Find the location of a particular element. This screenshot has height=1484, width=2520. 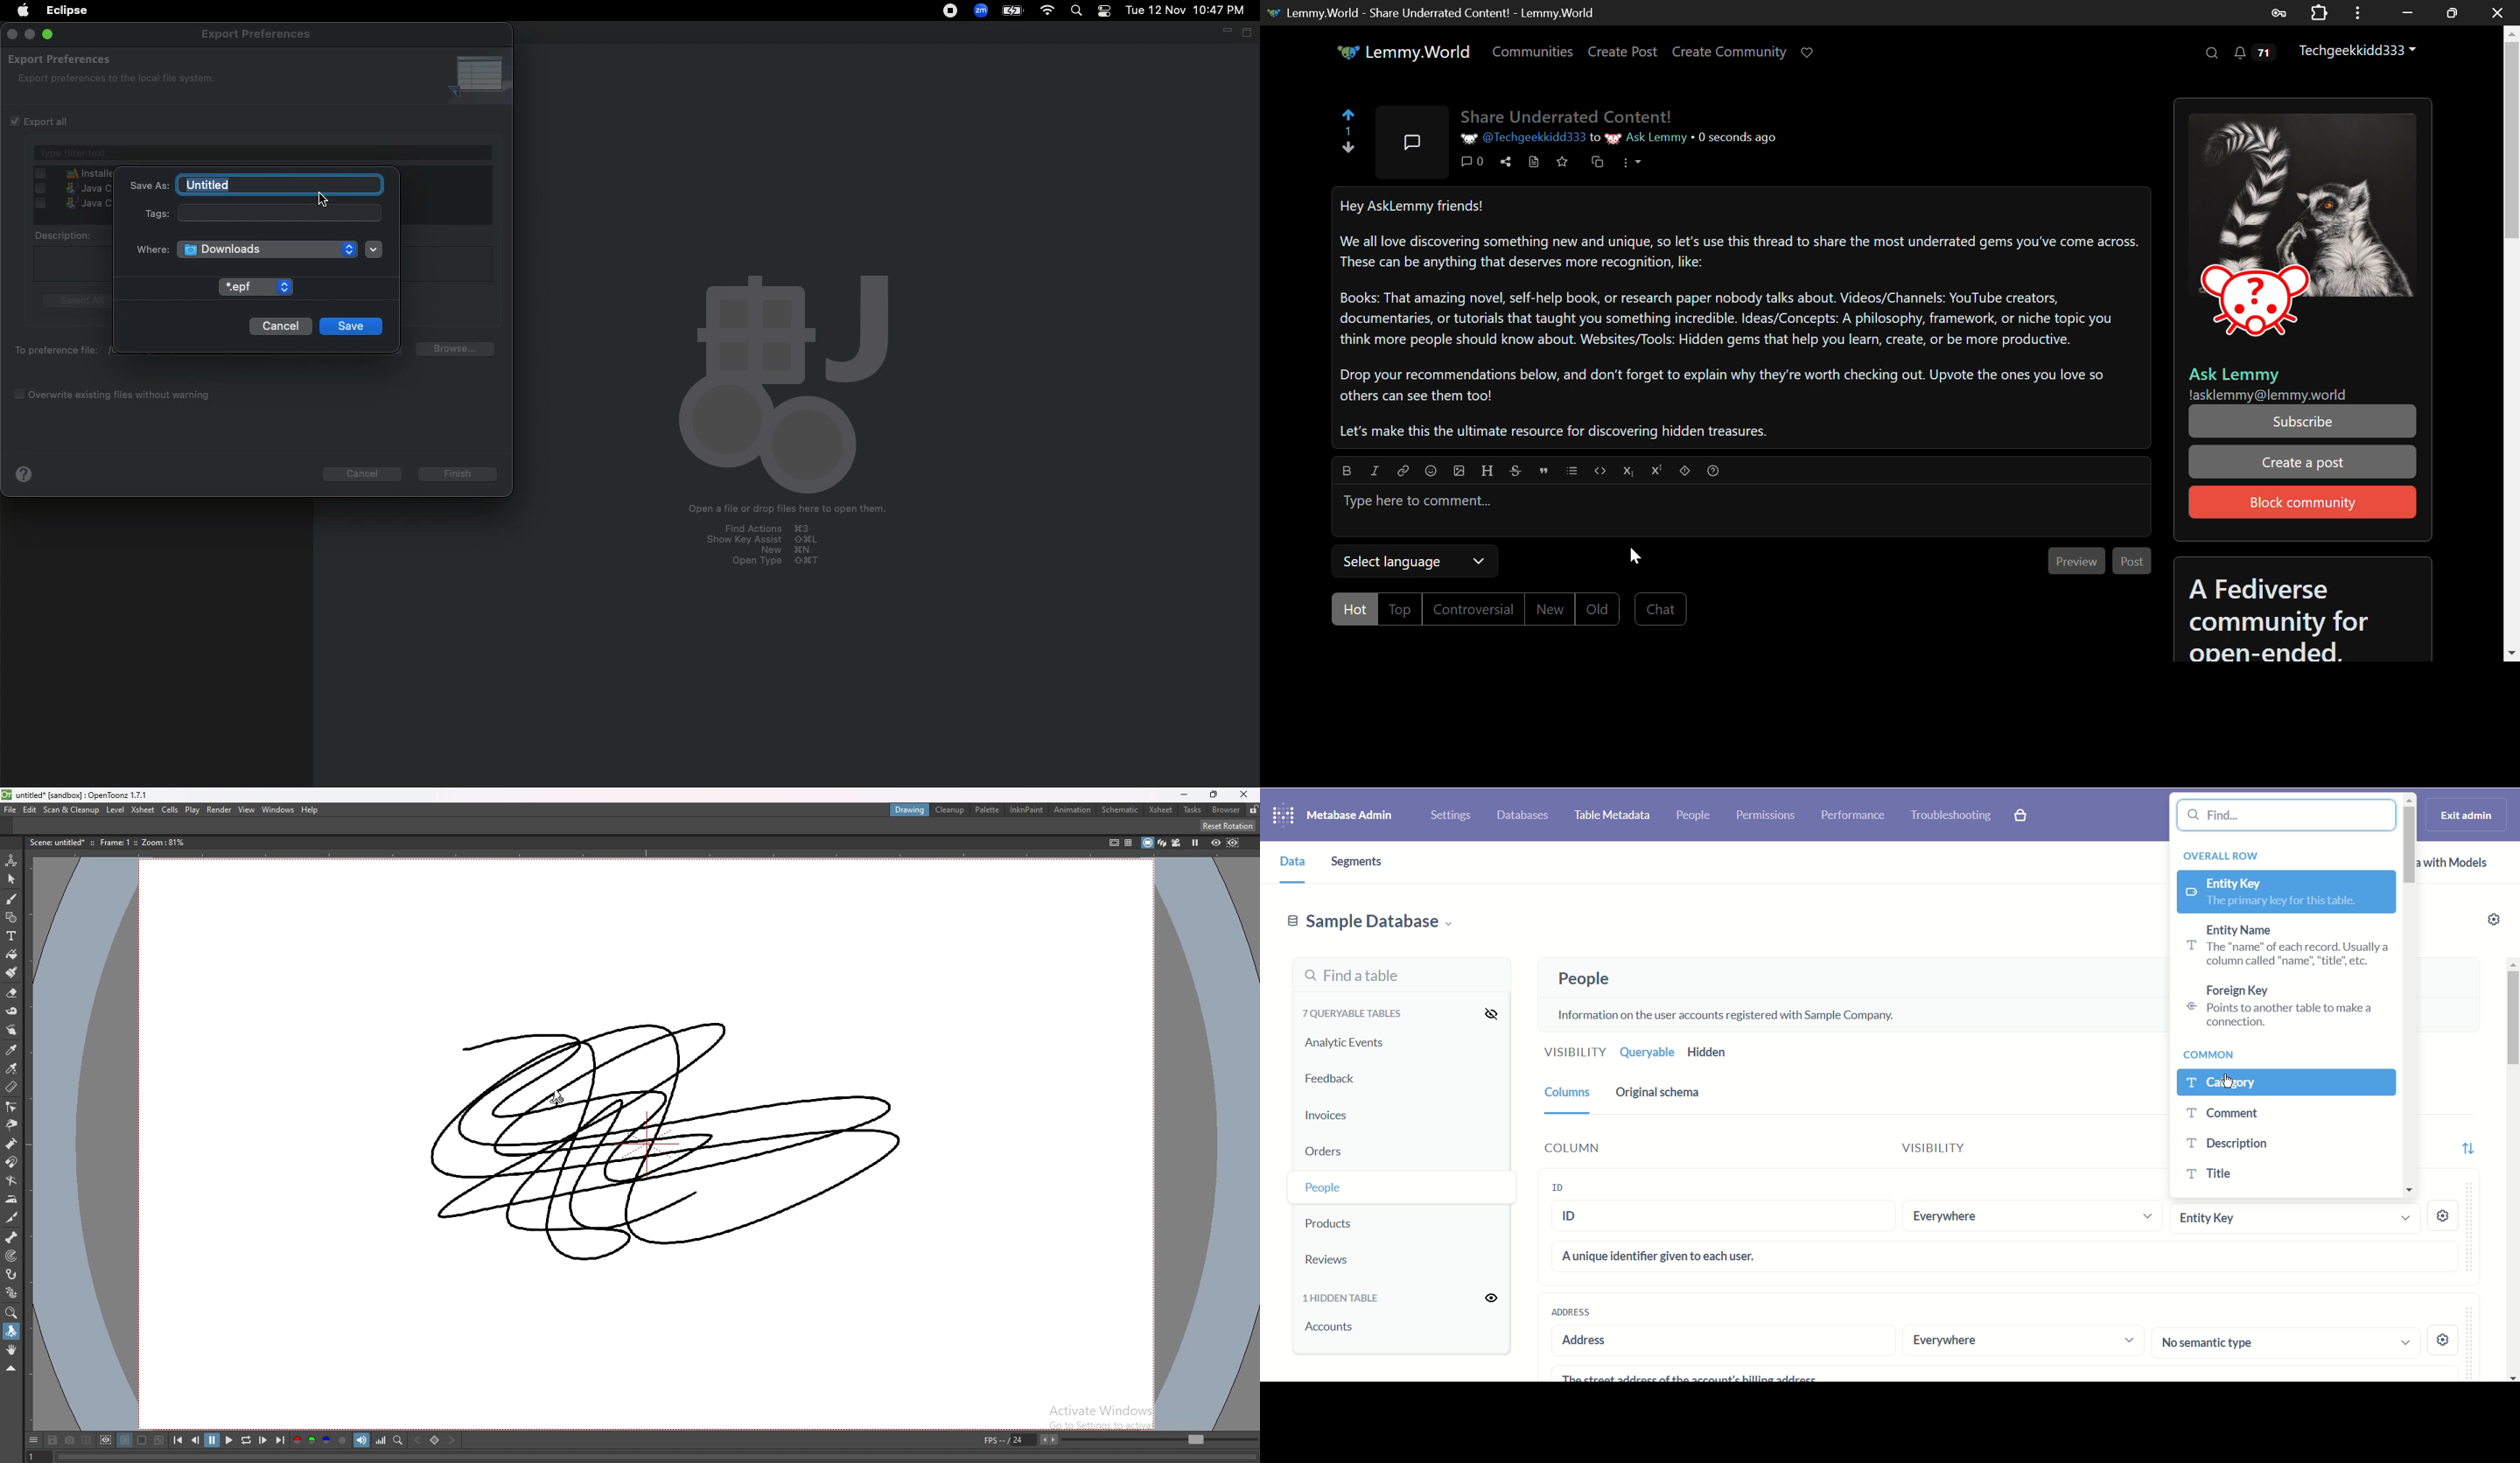

hand is located at coordinates (11, 1350).